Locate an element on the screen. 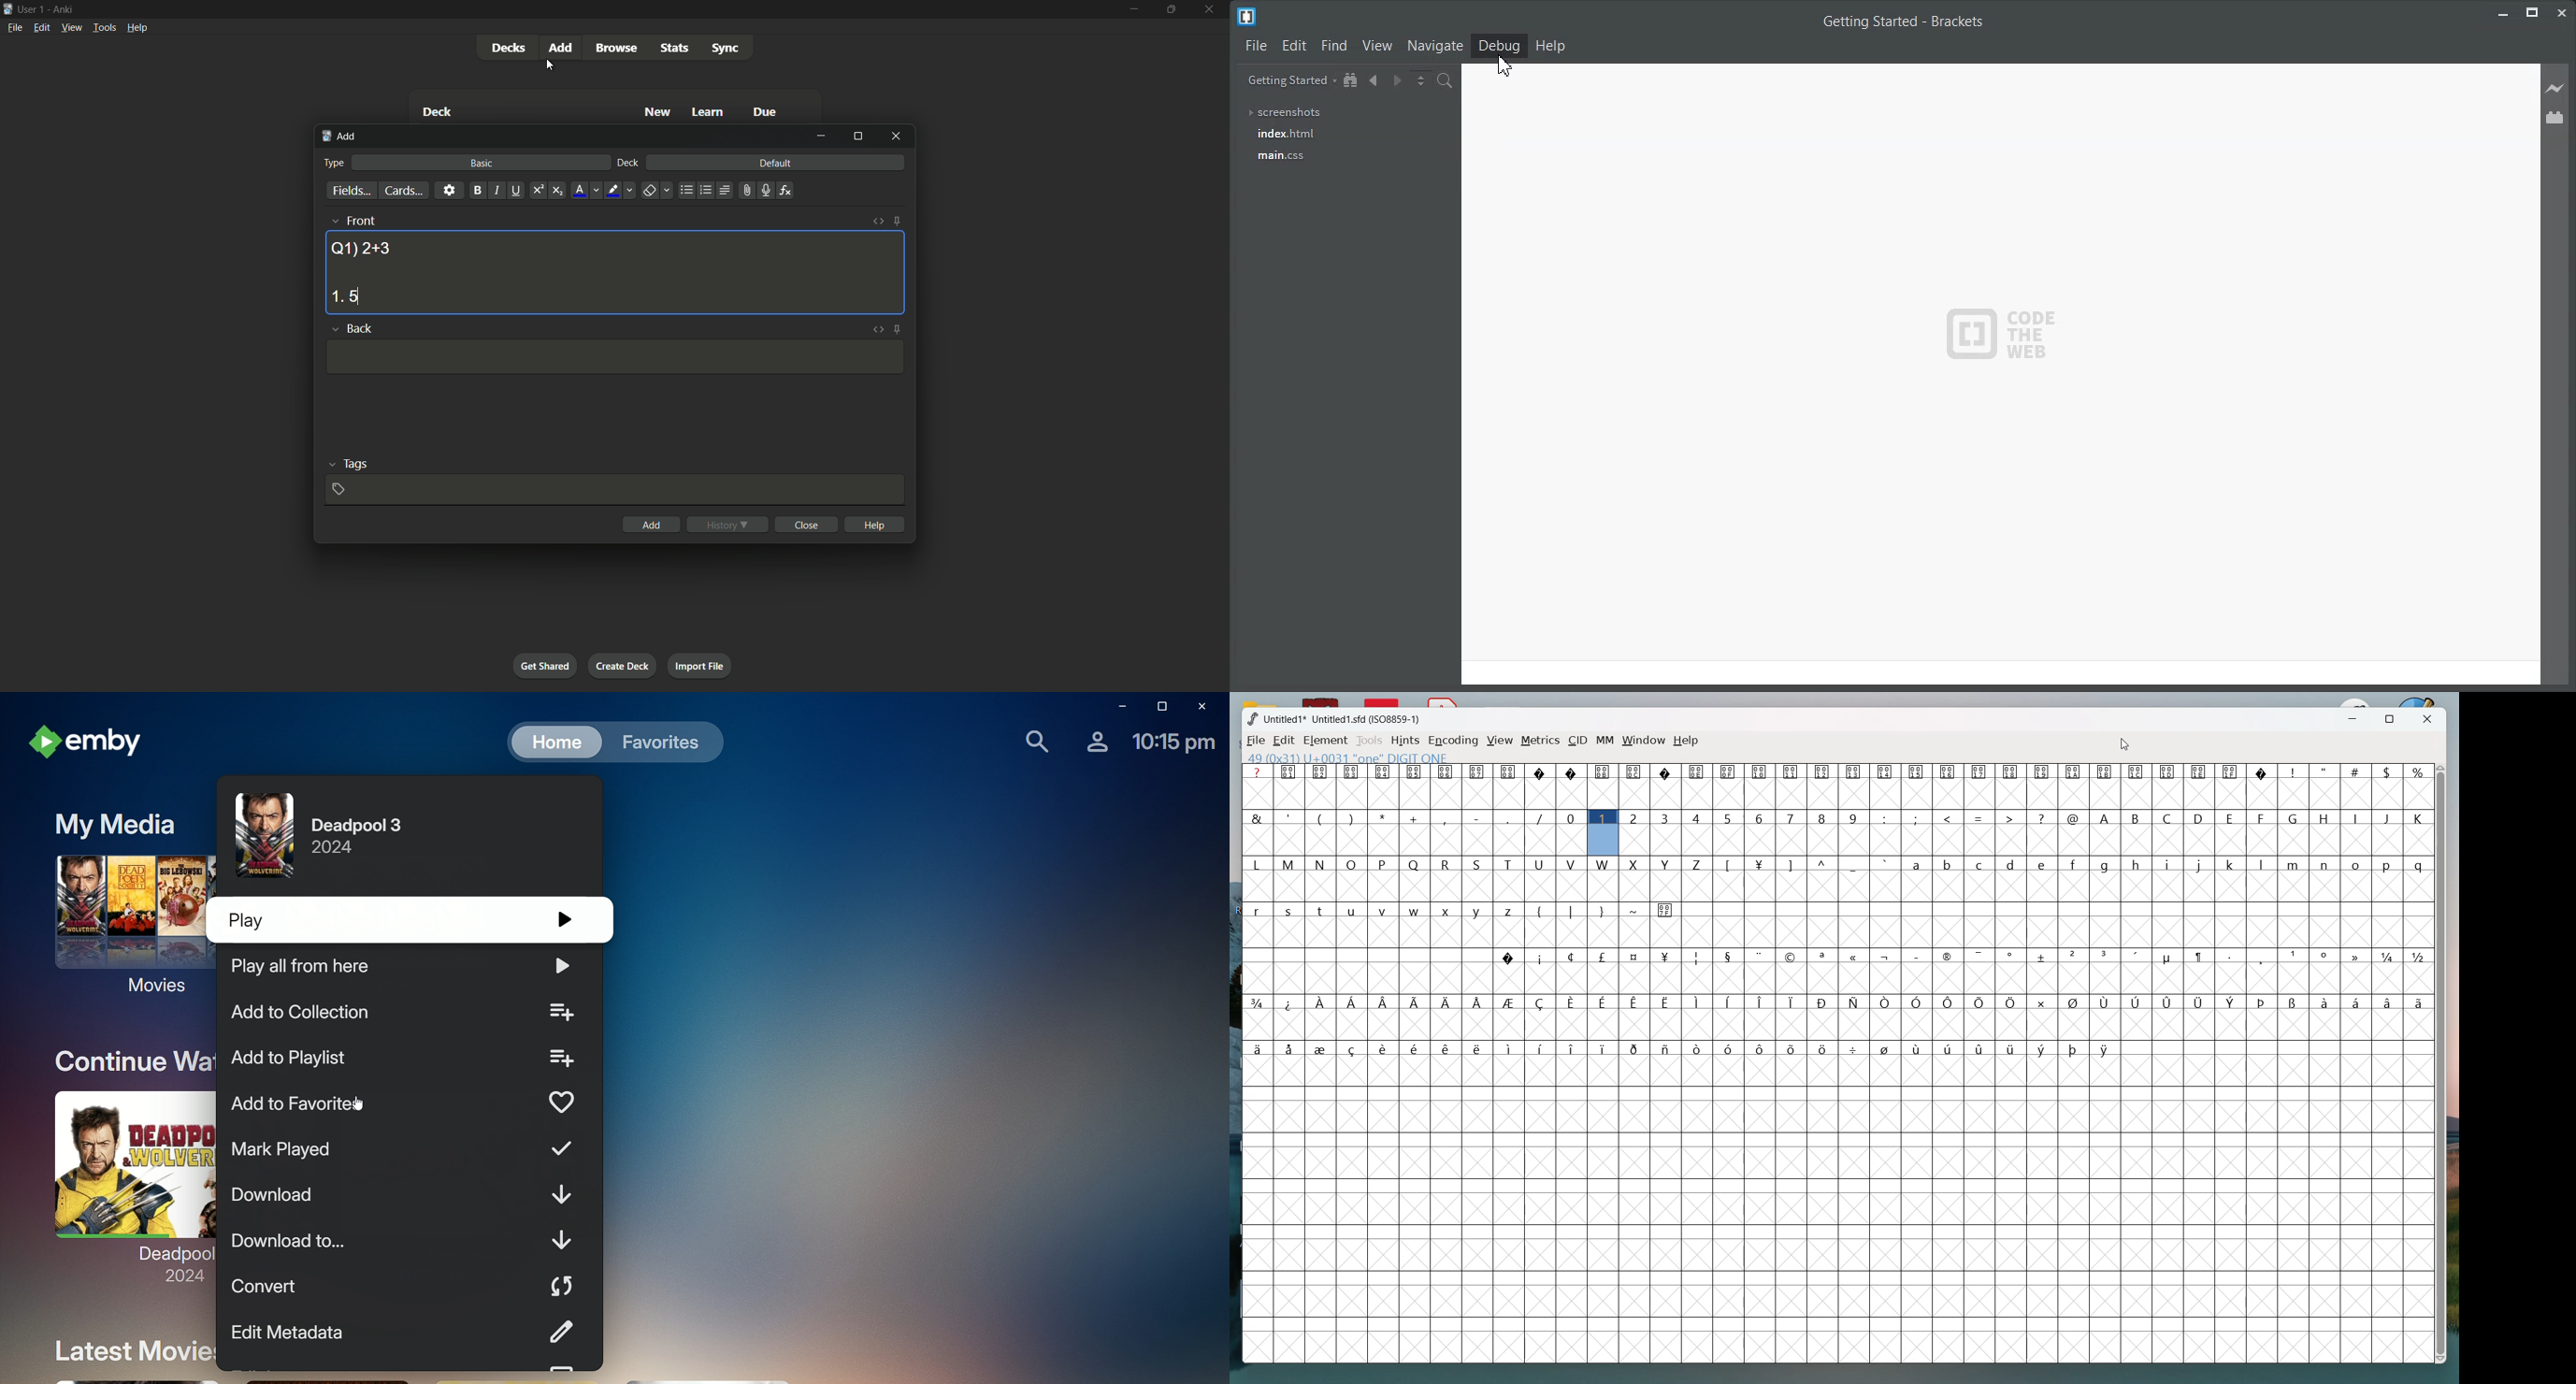 This screenshot has width=2576, height=1400. symbol is located at coordinates (1918, 956).